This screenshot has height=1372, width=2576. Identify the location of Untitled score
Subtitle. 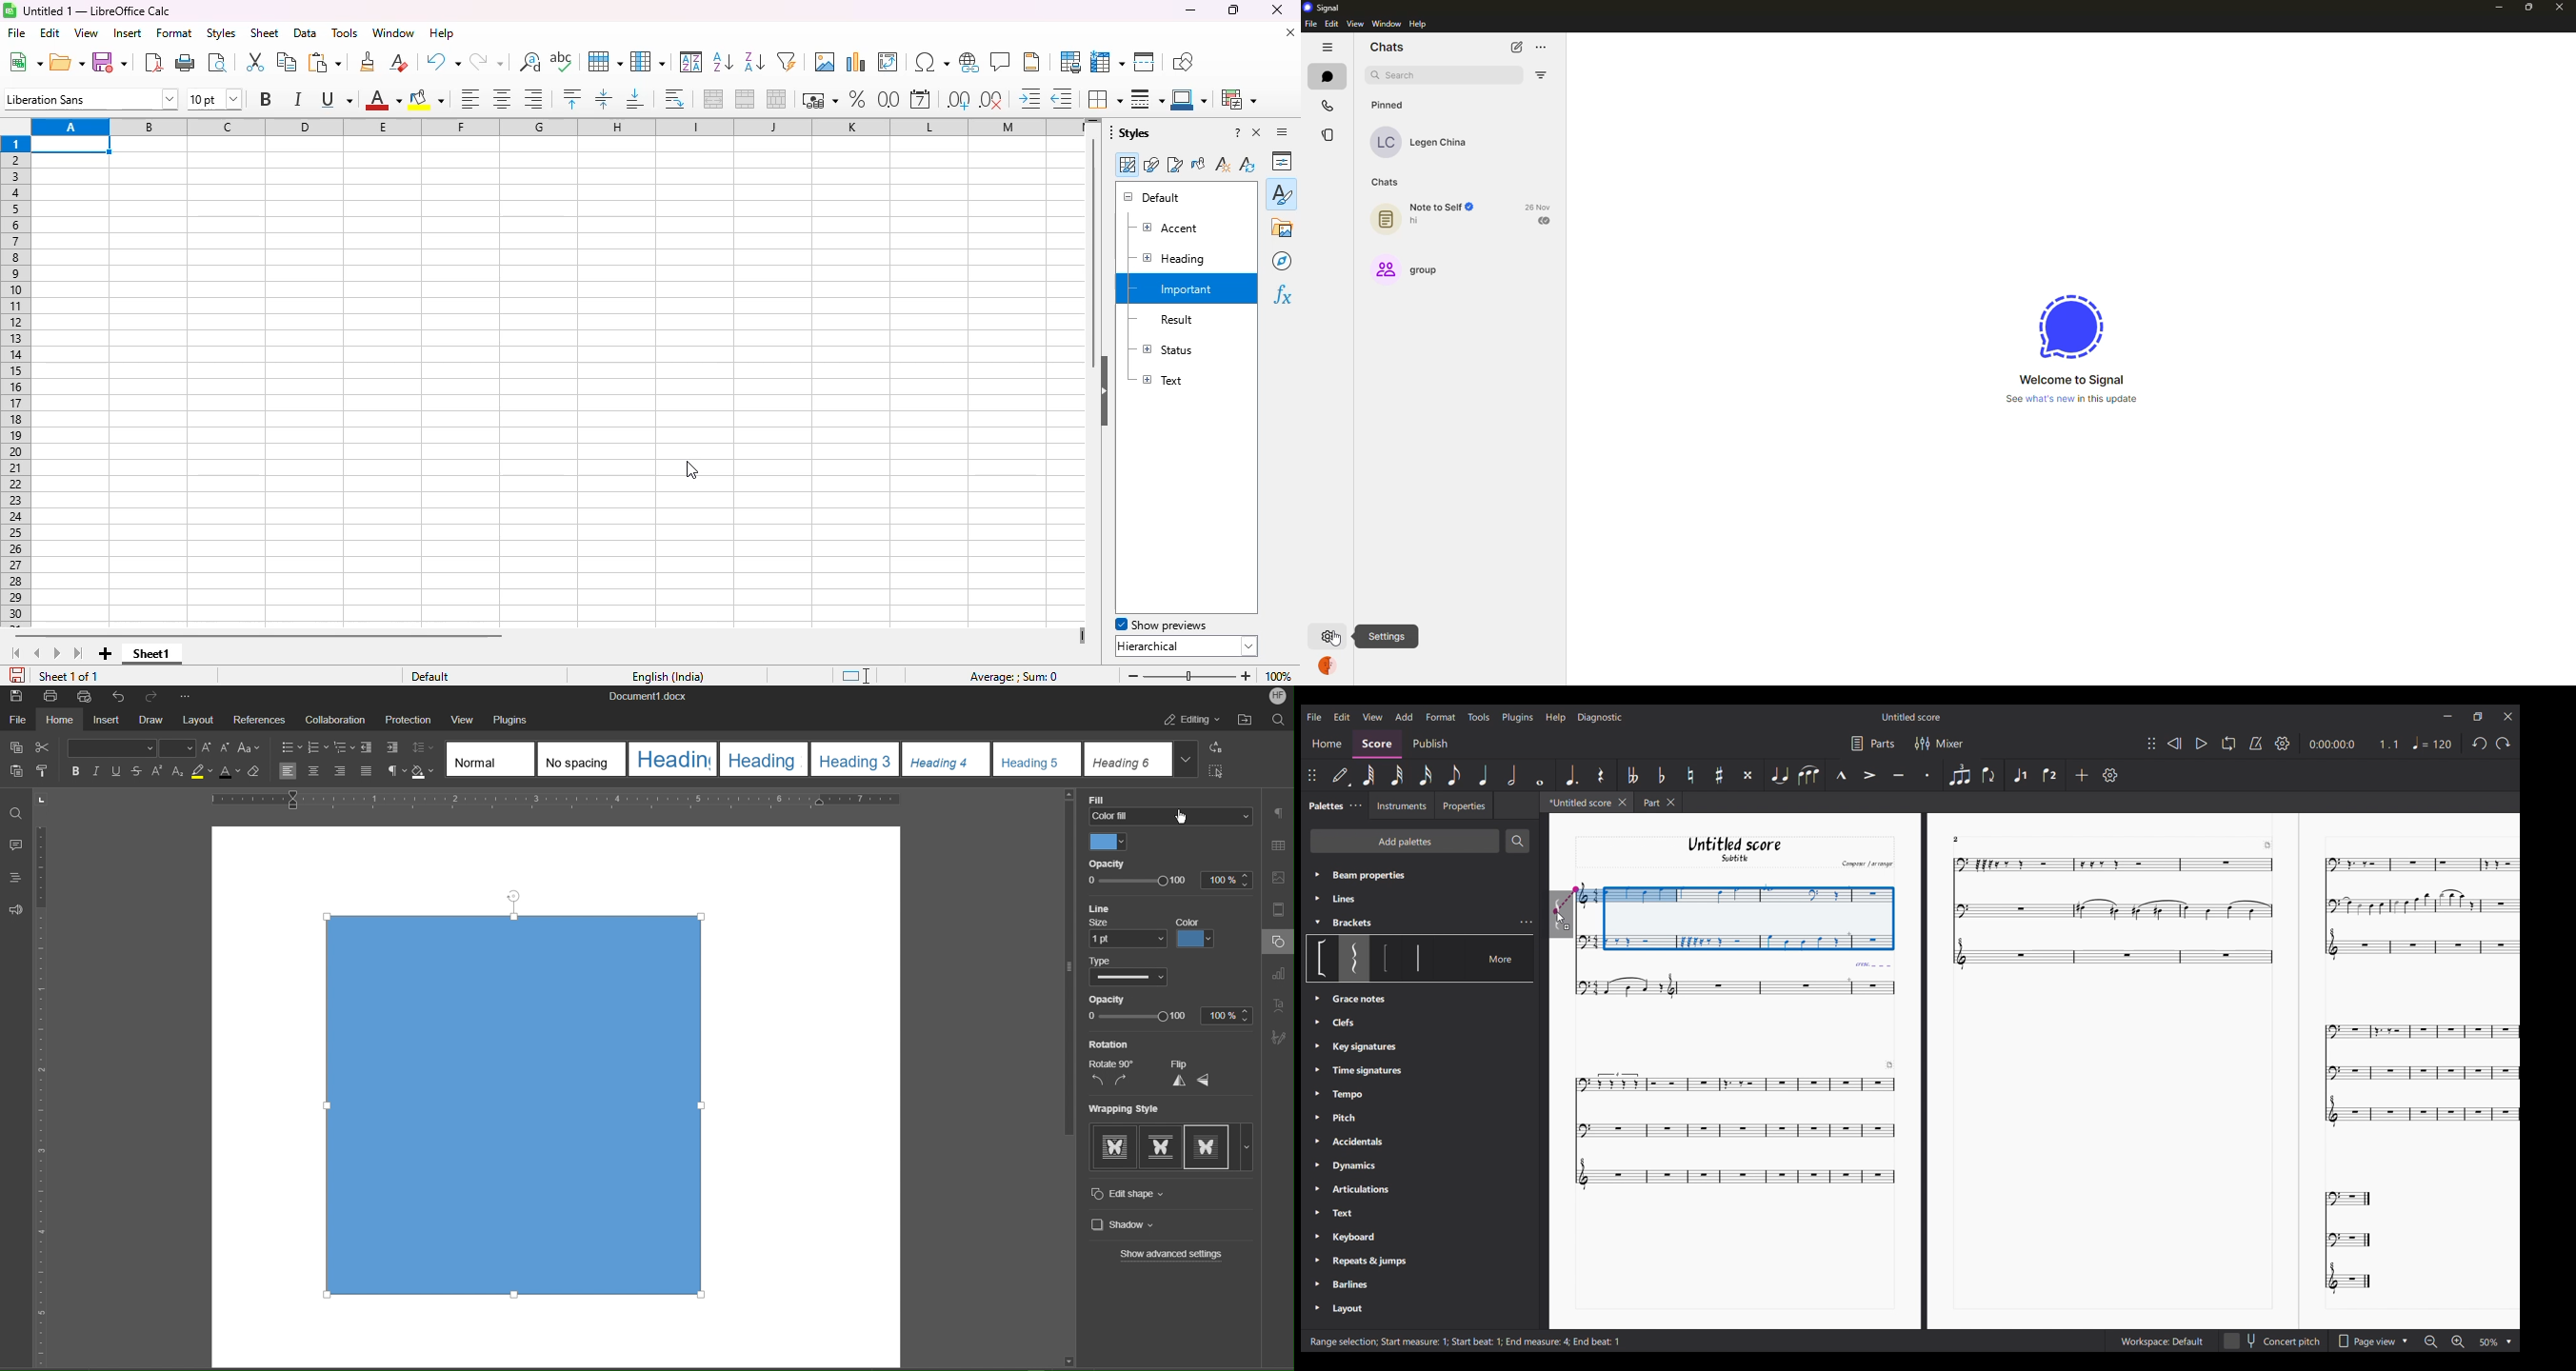
(1733, 850).